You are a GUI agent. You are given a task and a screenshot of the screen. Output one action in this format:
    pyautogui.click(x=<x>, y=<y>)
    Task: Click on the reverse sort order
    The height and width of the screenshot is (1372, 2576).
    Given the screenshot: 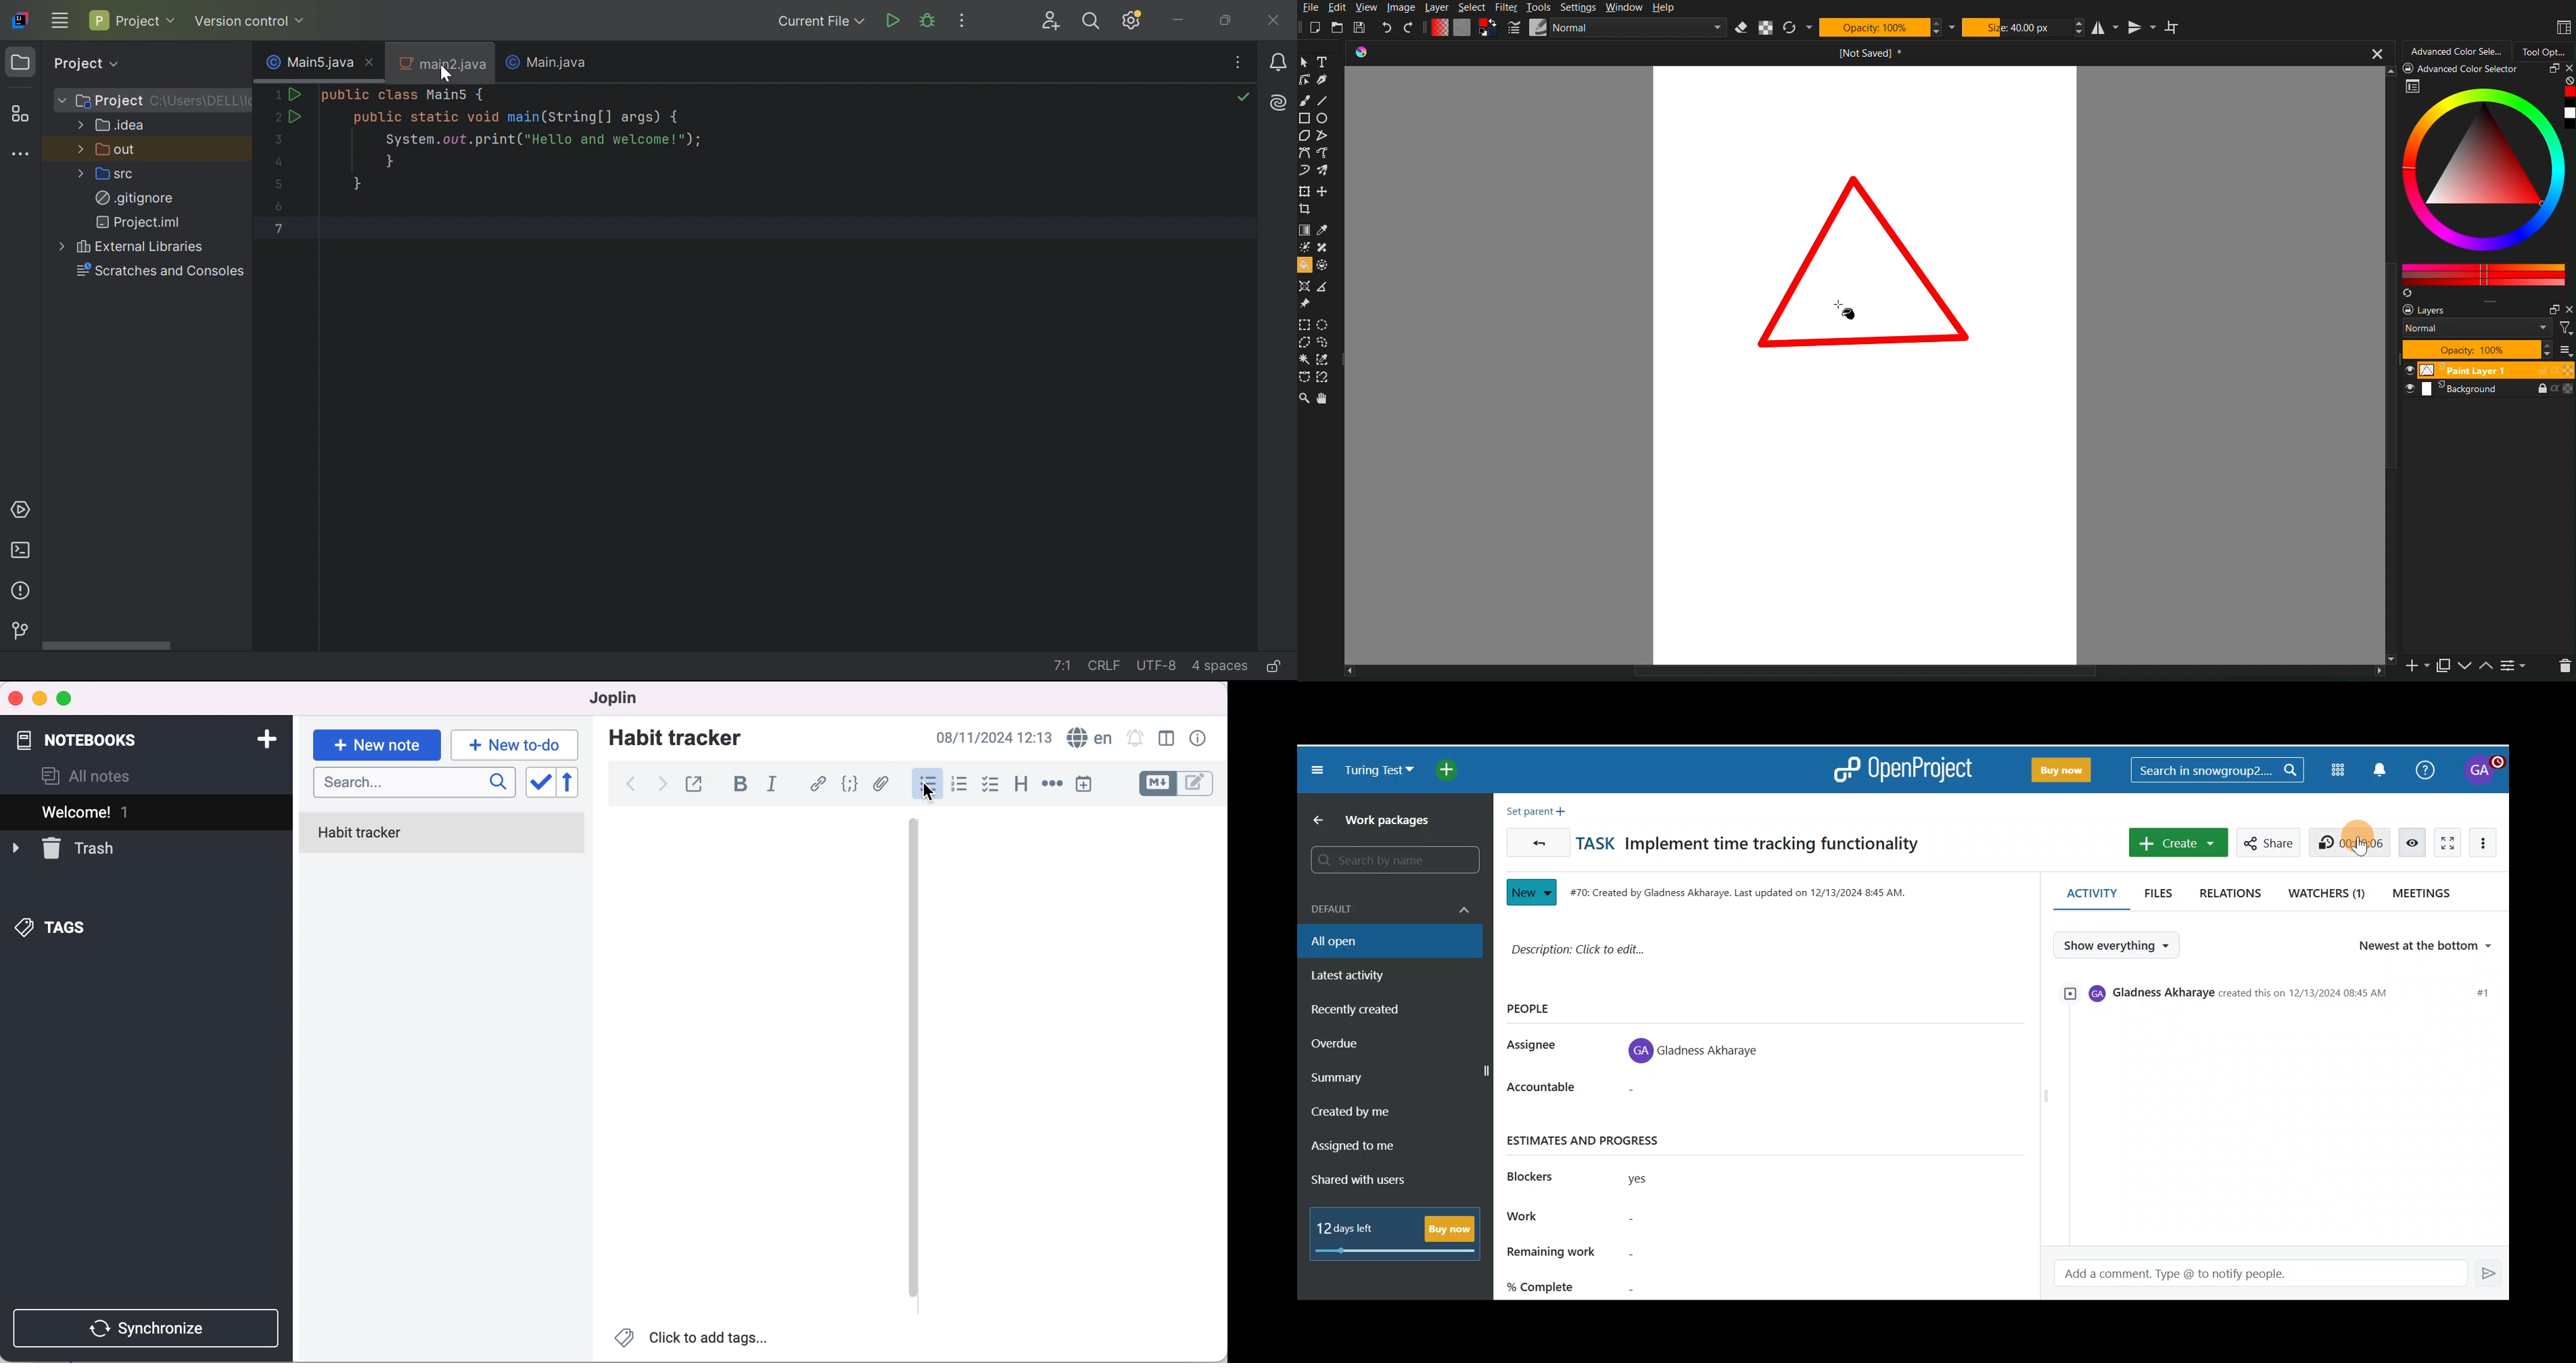 What is the action you would take?
    pyautogui.click(x=576, y=783)
    